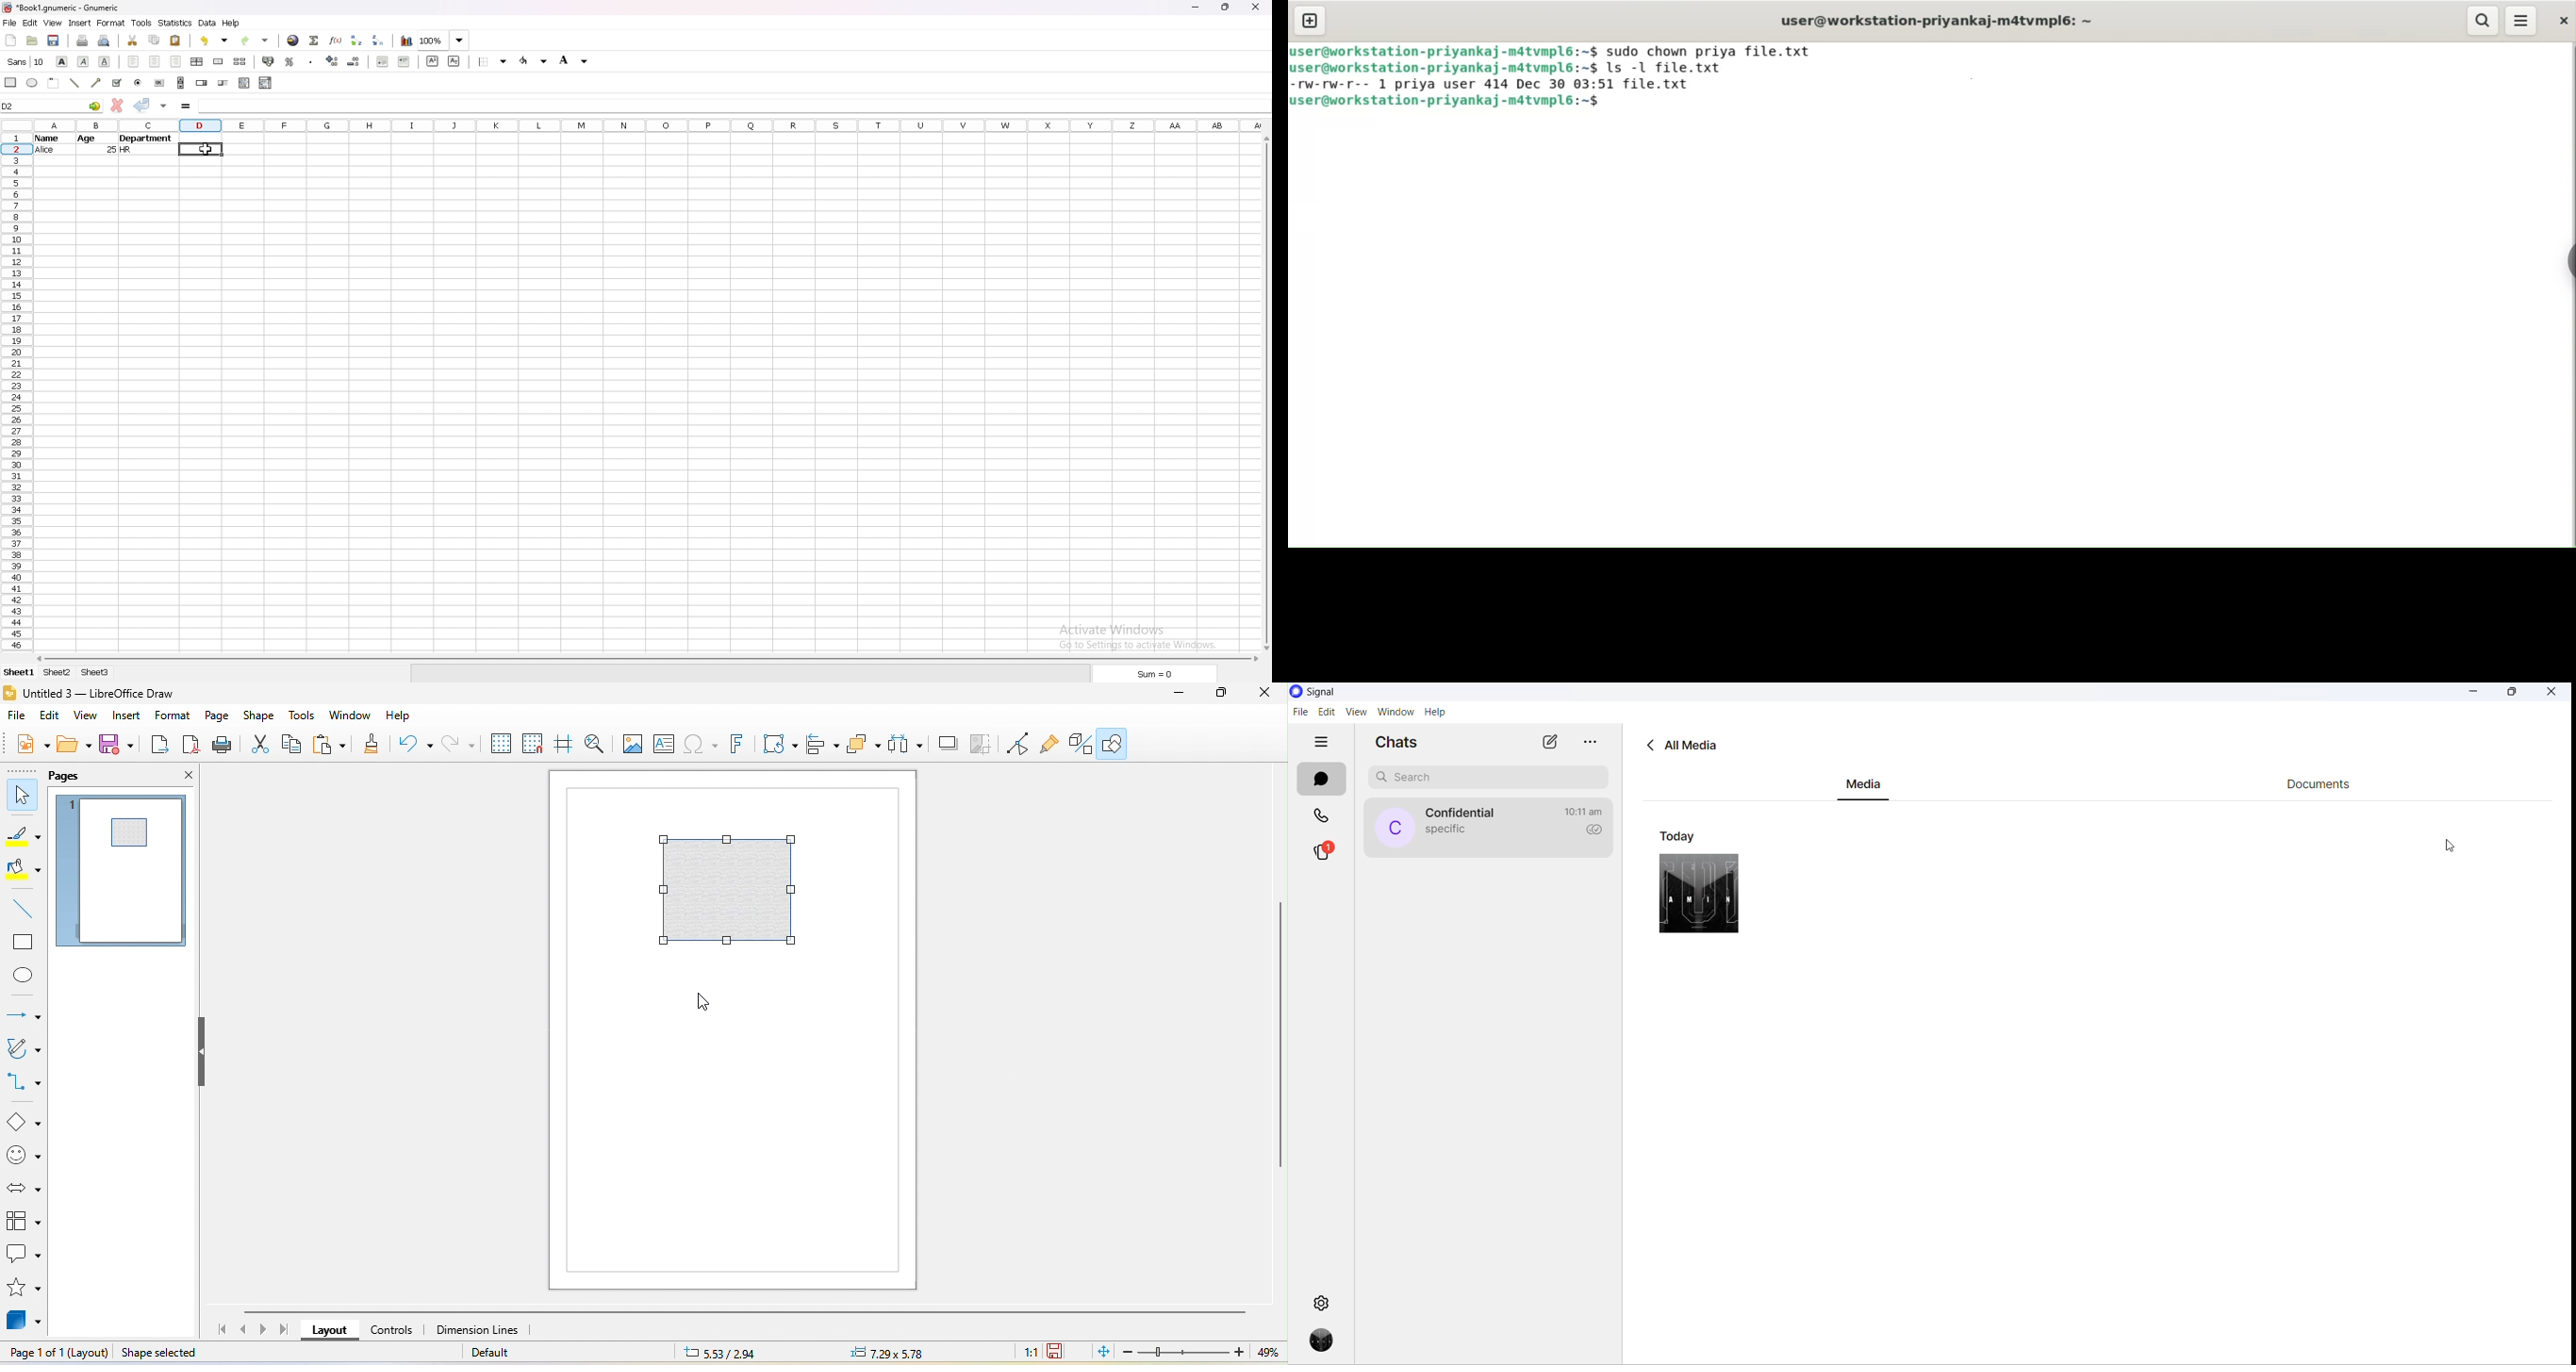 The width and height of the screenshot is (2576, 1372). What do you see at coordinates (117, 105) in the screenshot?
I see `cancel changes` at bounding box center [117, 105].